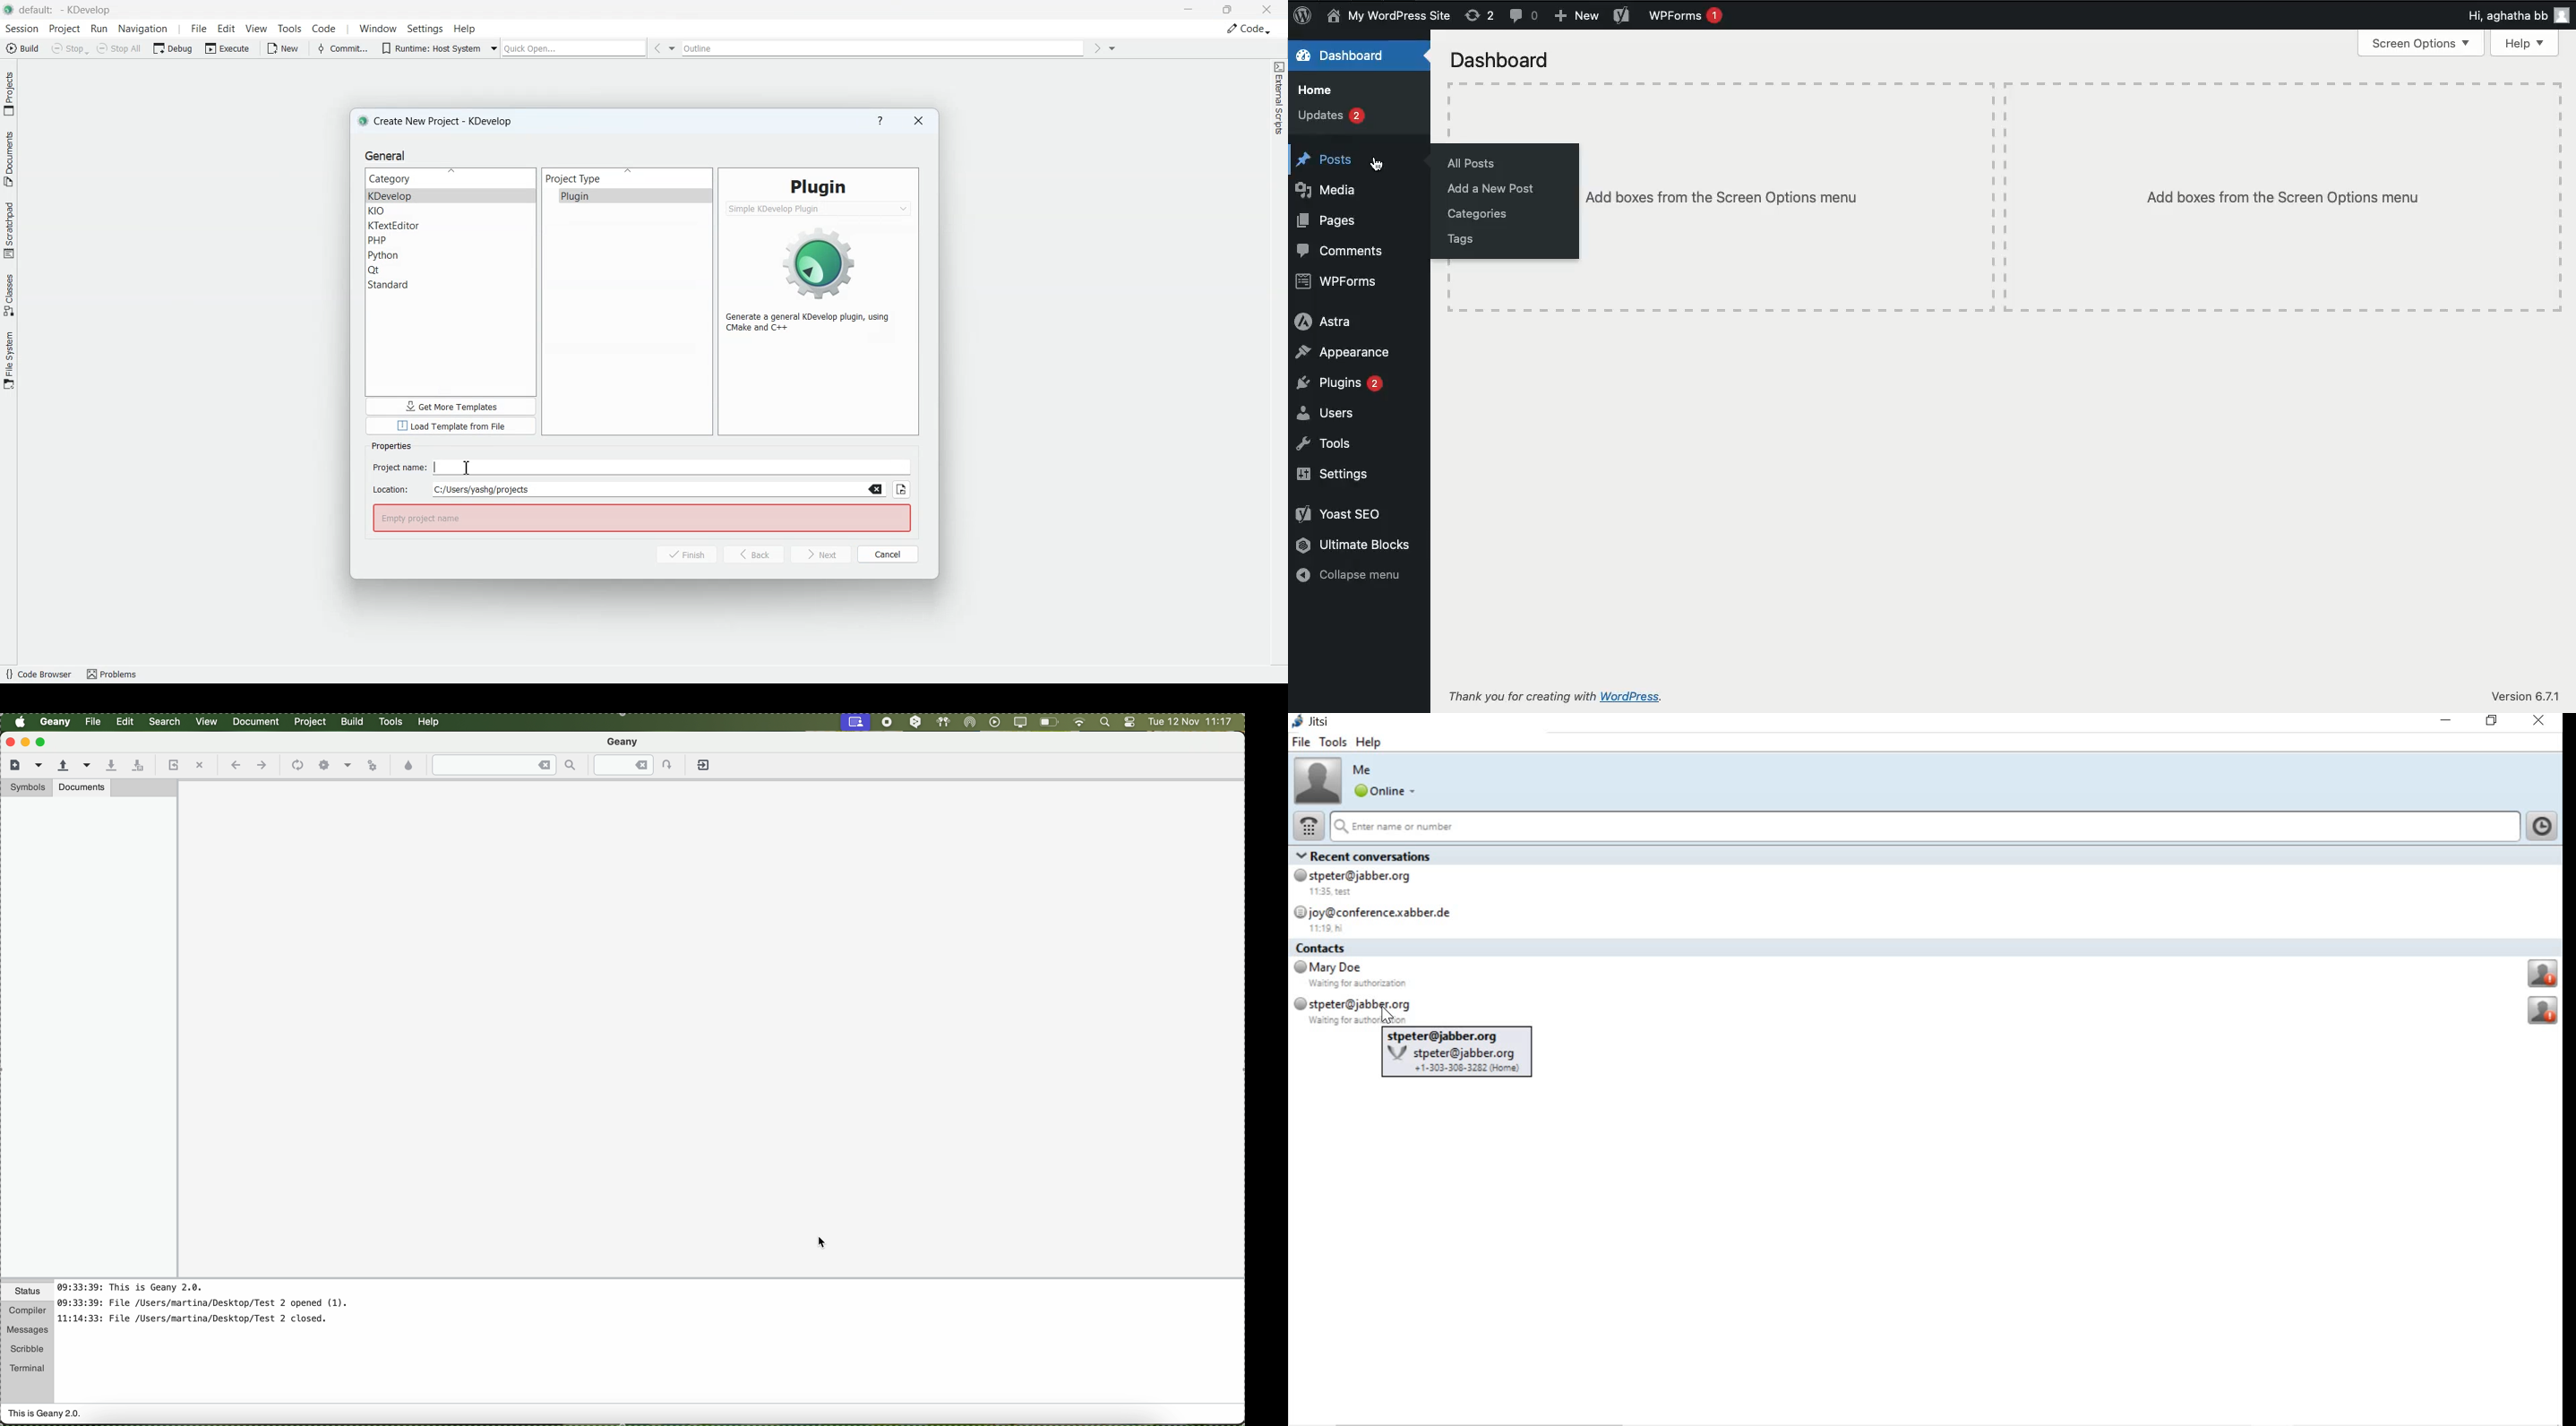  I want to click on Add boxes from the Screen options menu, so click(2282, 197).